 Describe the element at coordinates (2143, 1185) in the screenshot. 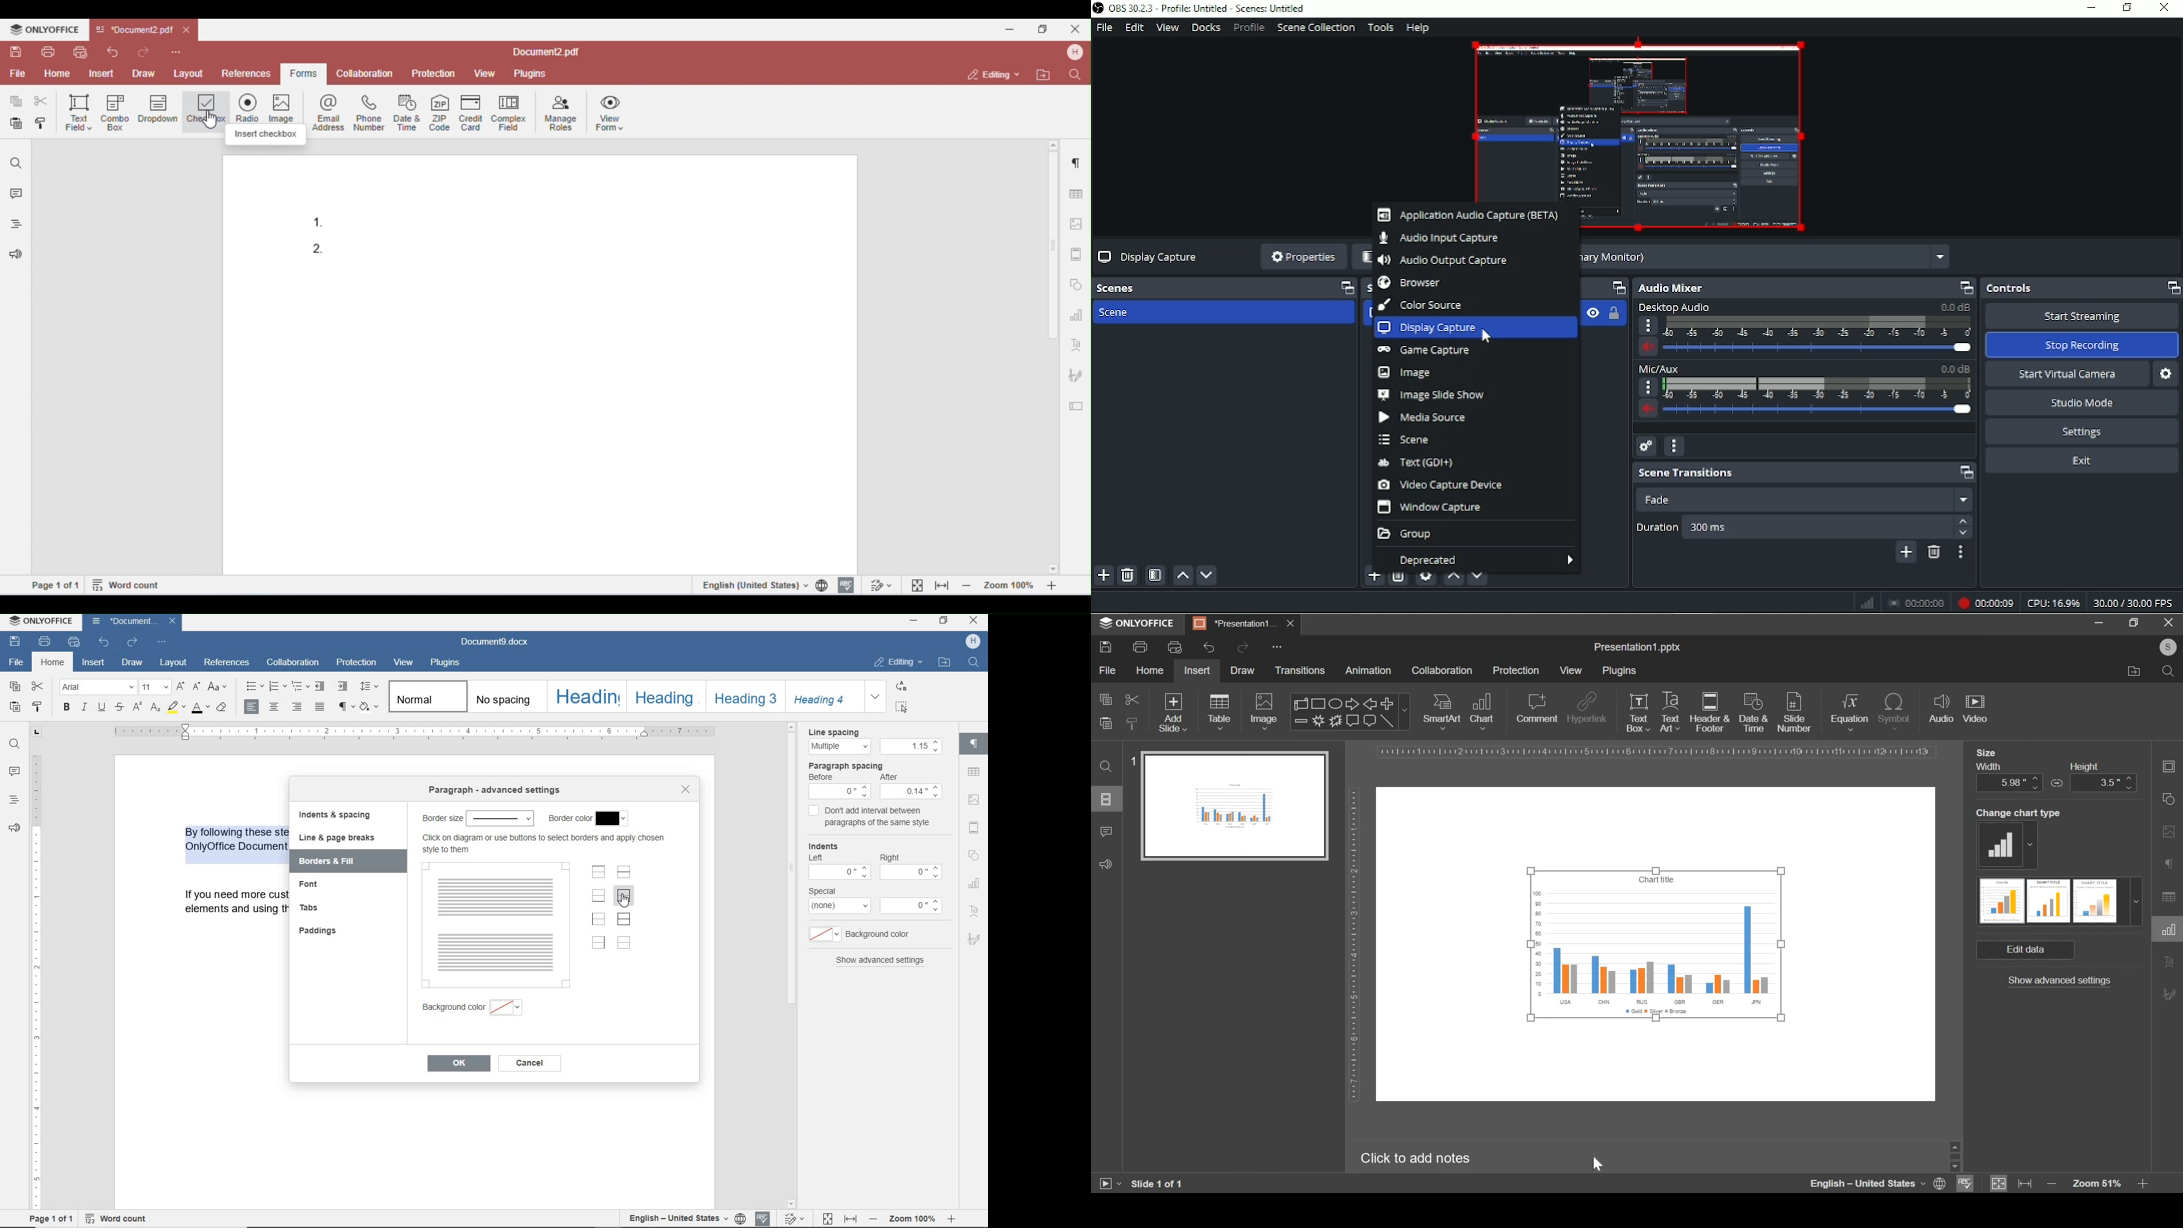

I see `zoom in` at that location.